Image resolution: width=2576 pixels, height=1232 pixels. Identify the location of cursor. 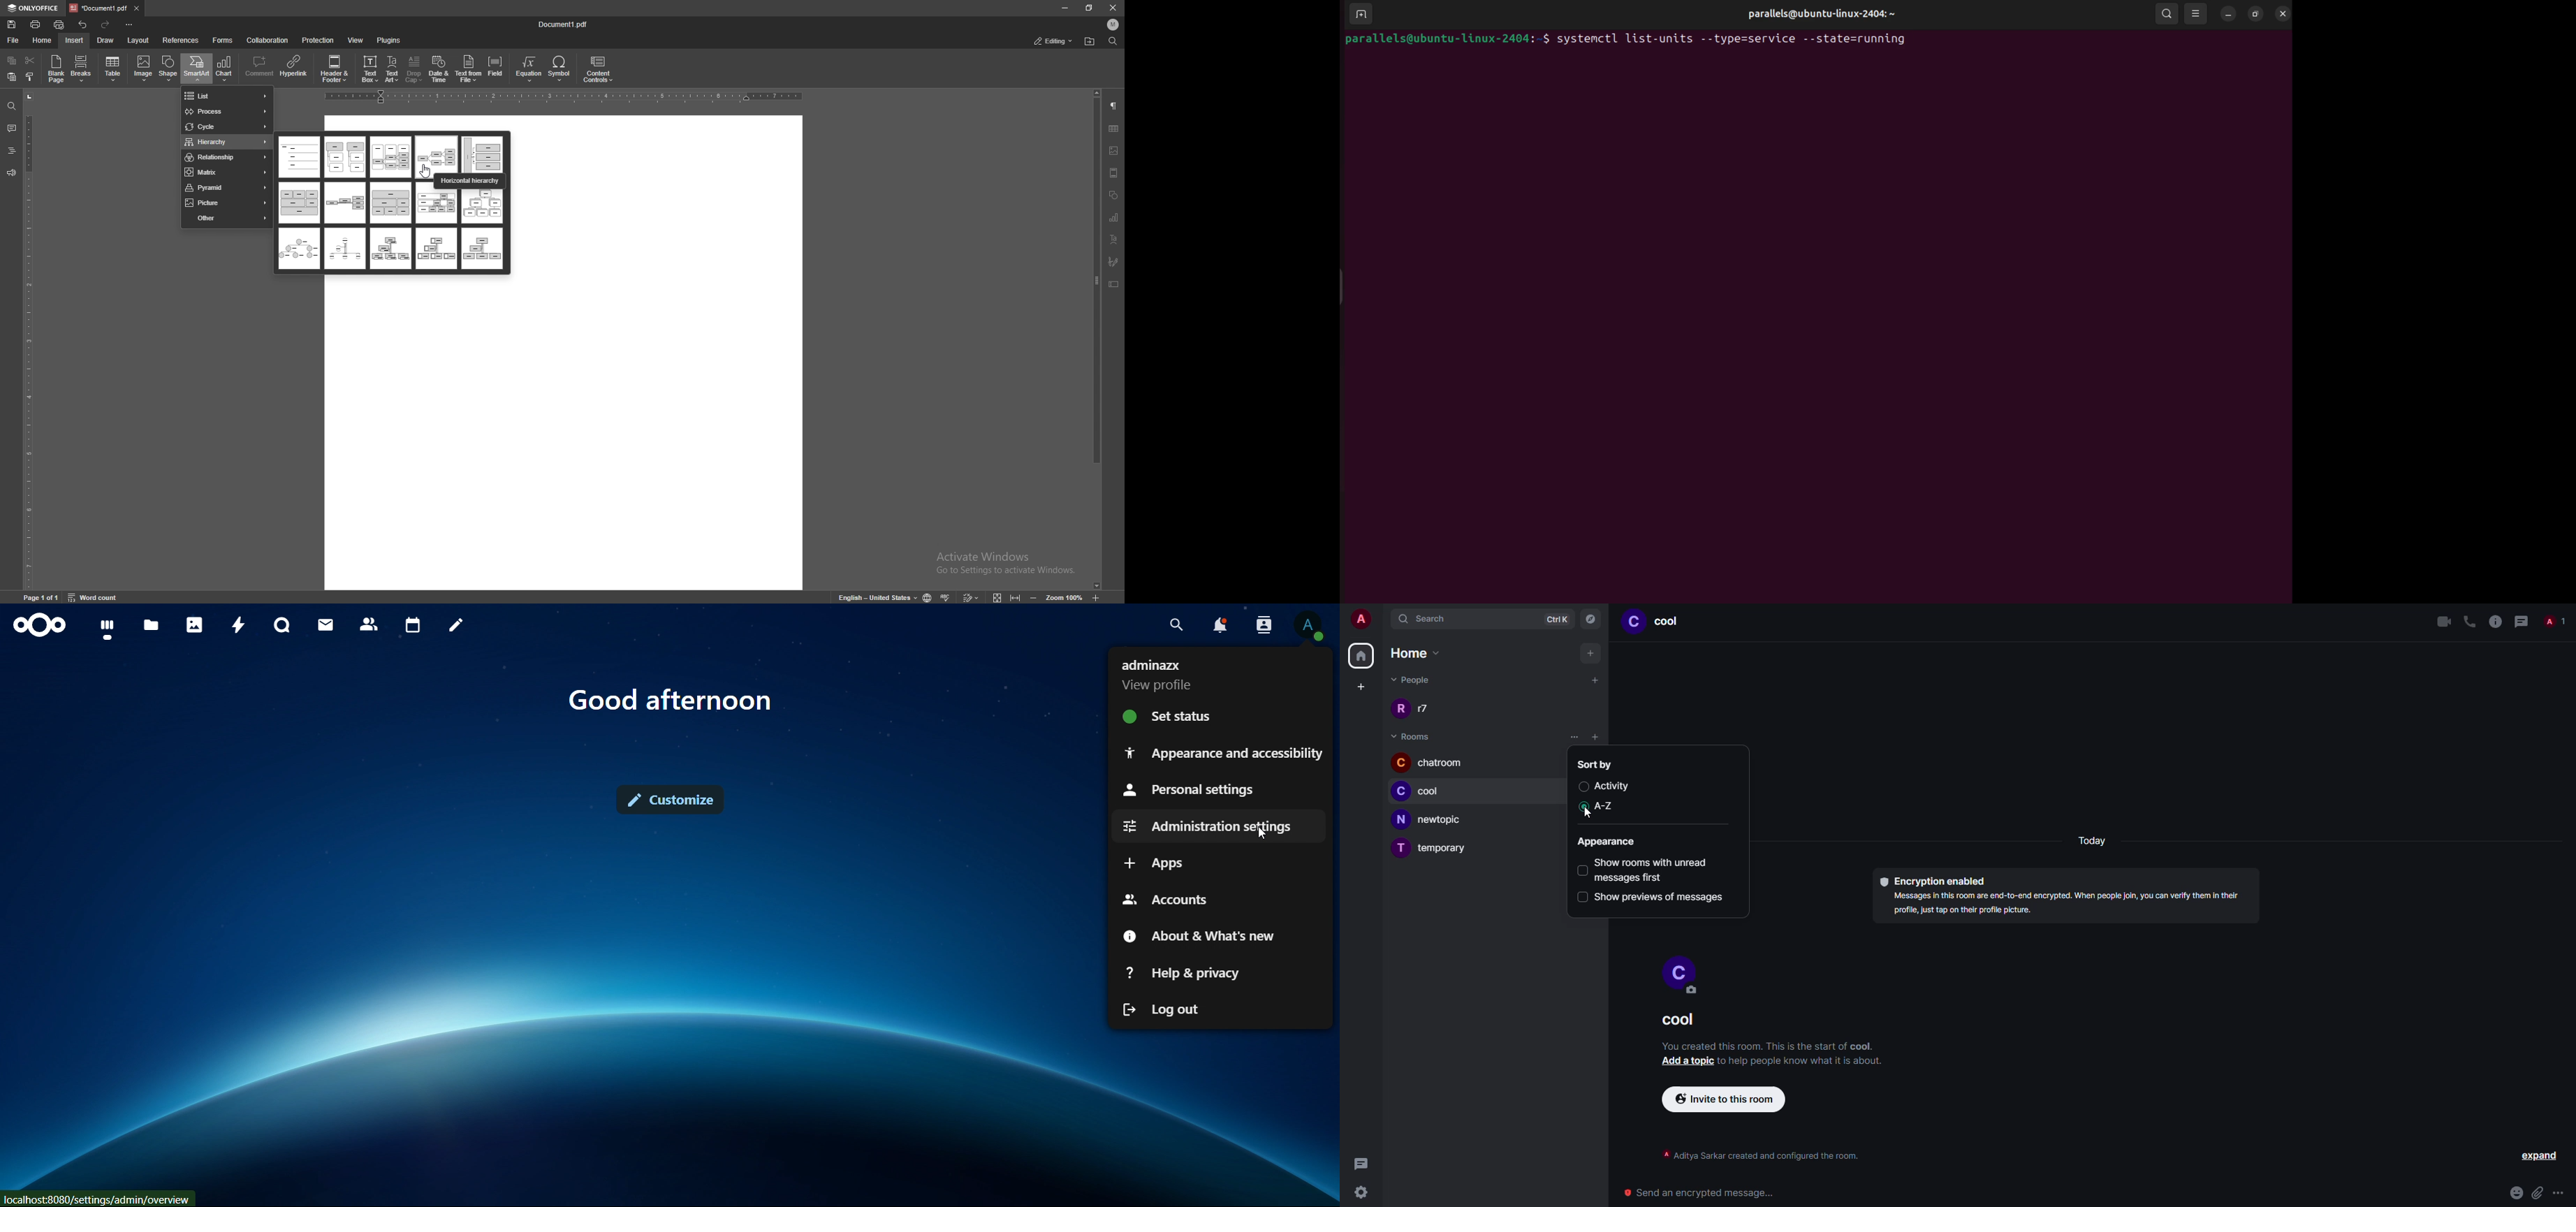
(1593, 816).